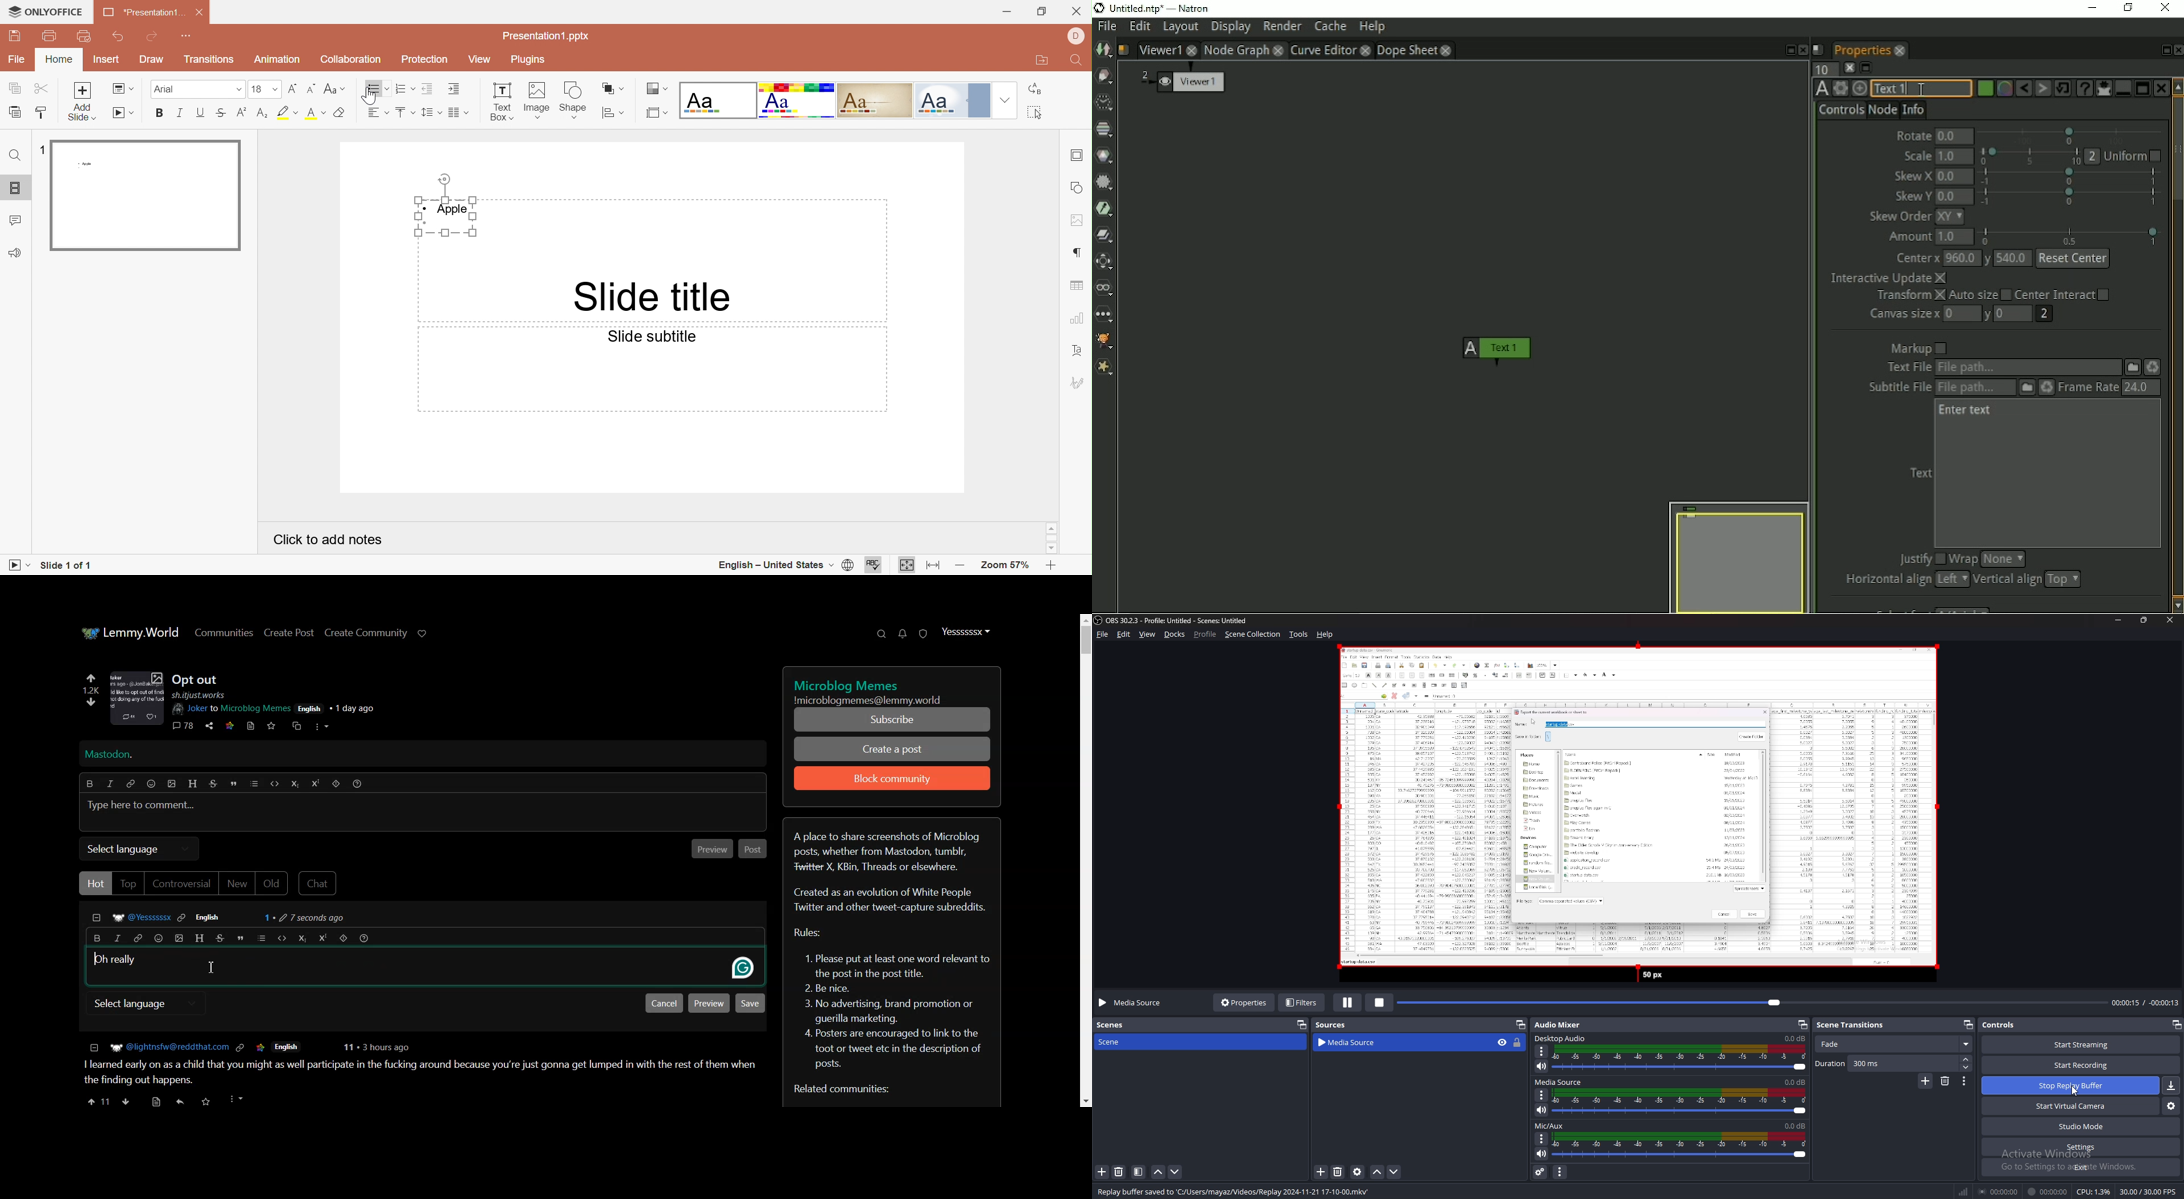  What do you see at coordinates (846, 565) in the screenshot?
I see `set document language` at bounding box center [846, 565].